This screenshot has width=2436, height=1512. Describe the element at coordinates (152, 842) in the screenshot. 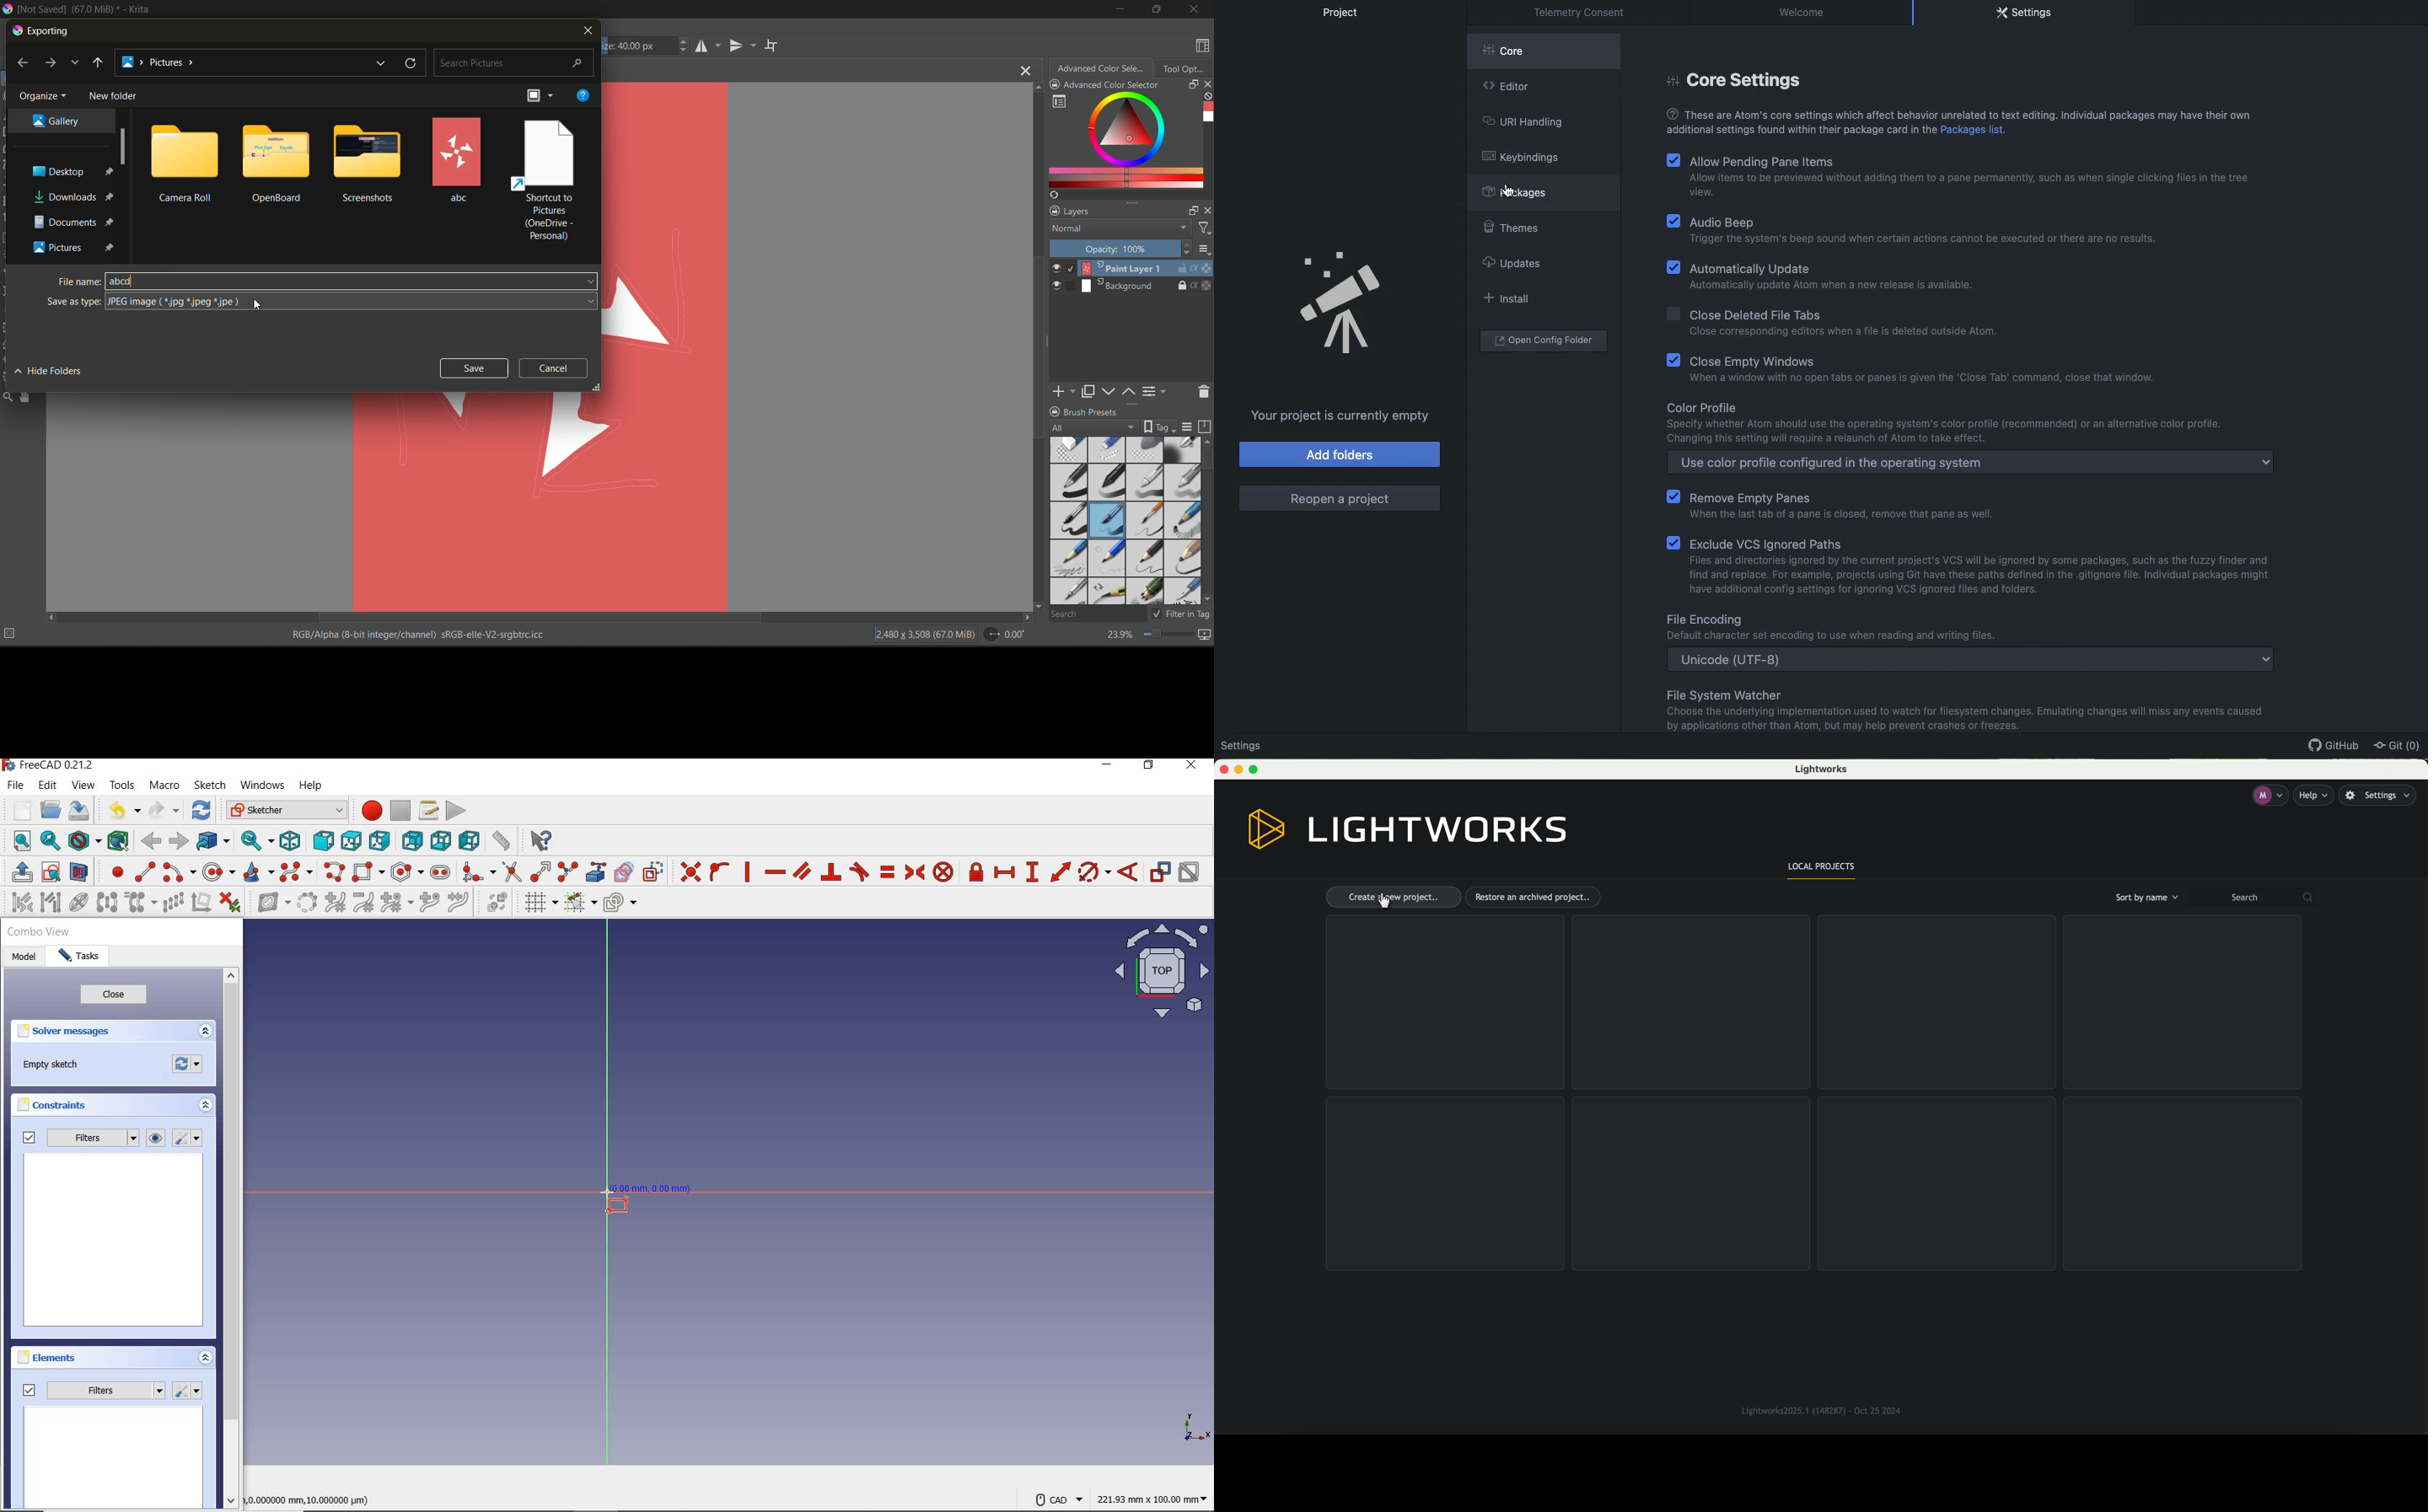

I see `back` at that location.